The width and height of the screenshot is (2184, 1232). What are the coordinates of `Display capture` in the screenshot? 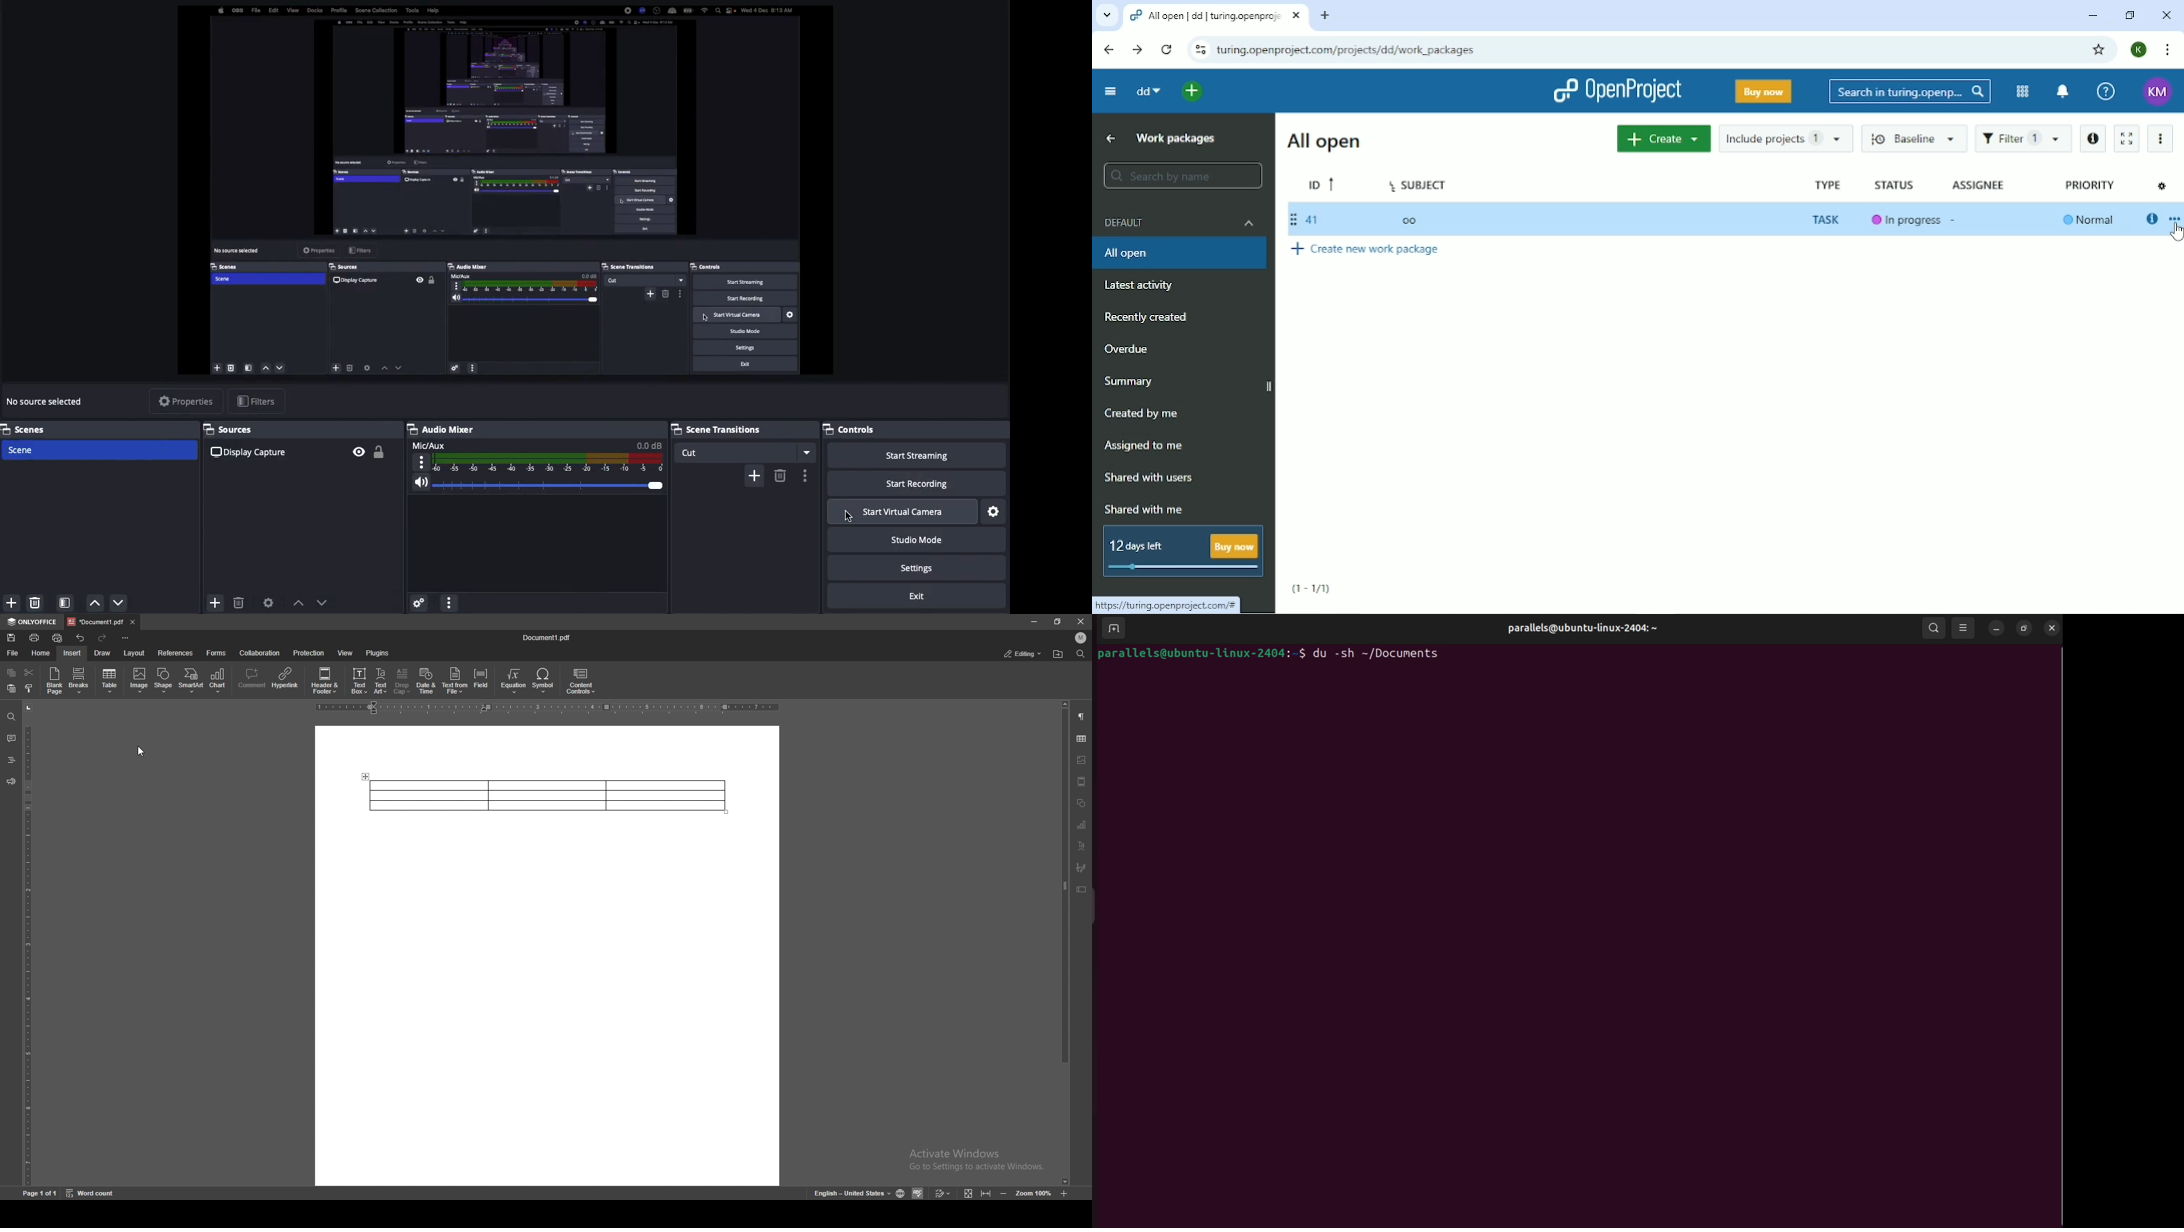 It's located at (249, 452).